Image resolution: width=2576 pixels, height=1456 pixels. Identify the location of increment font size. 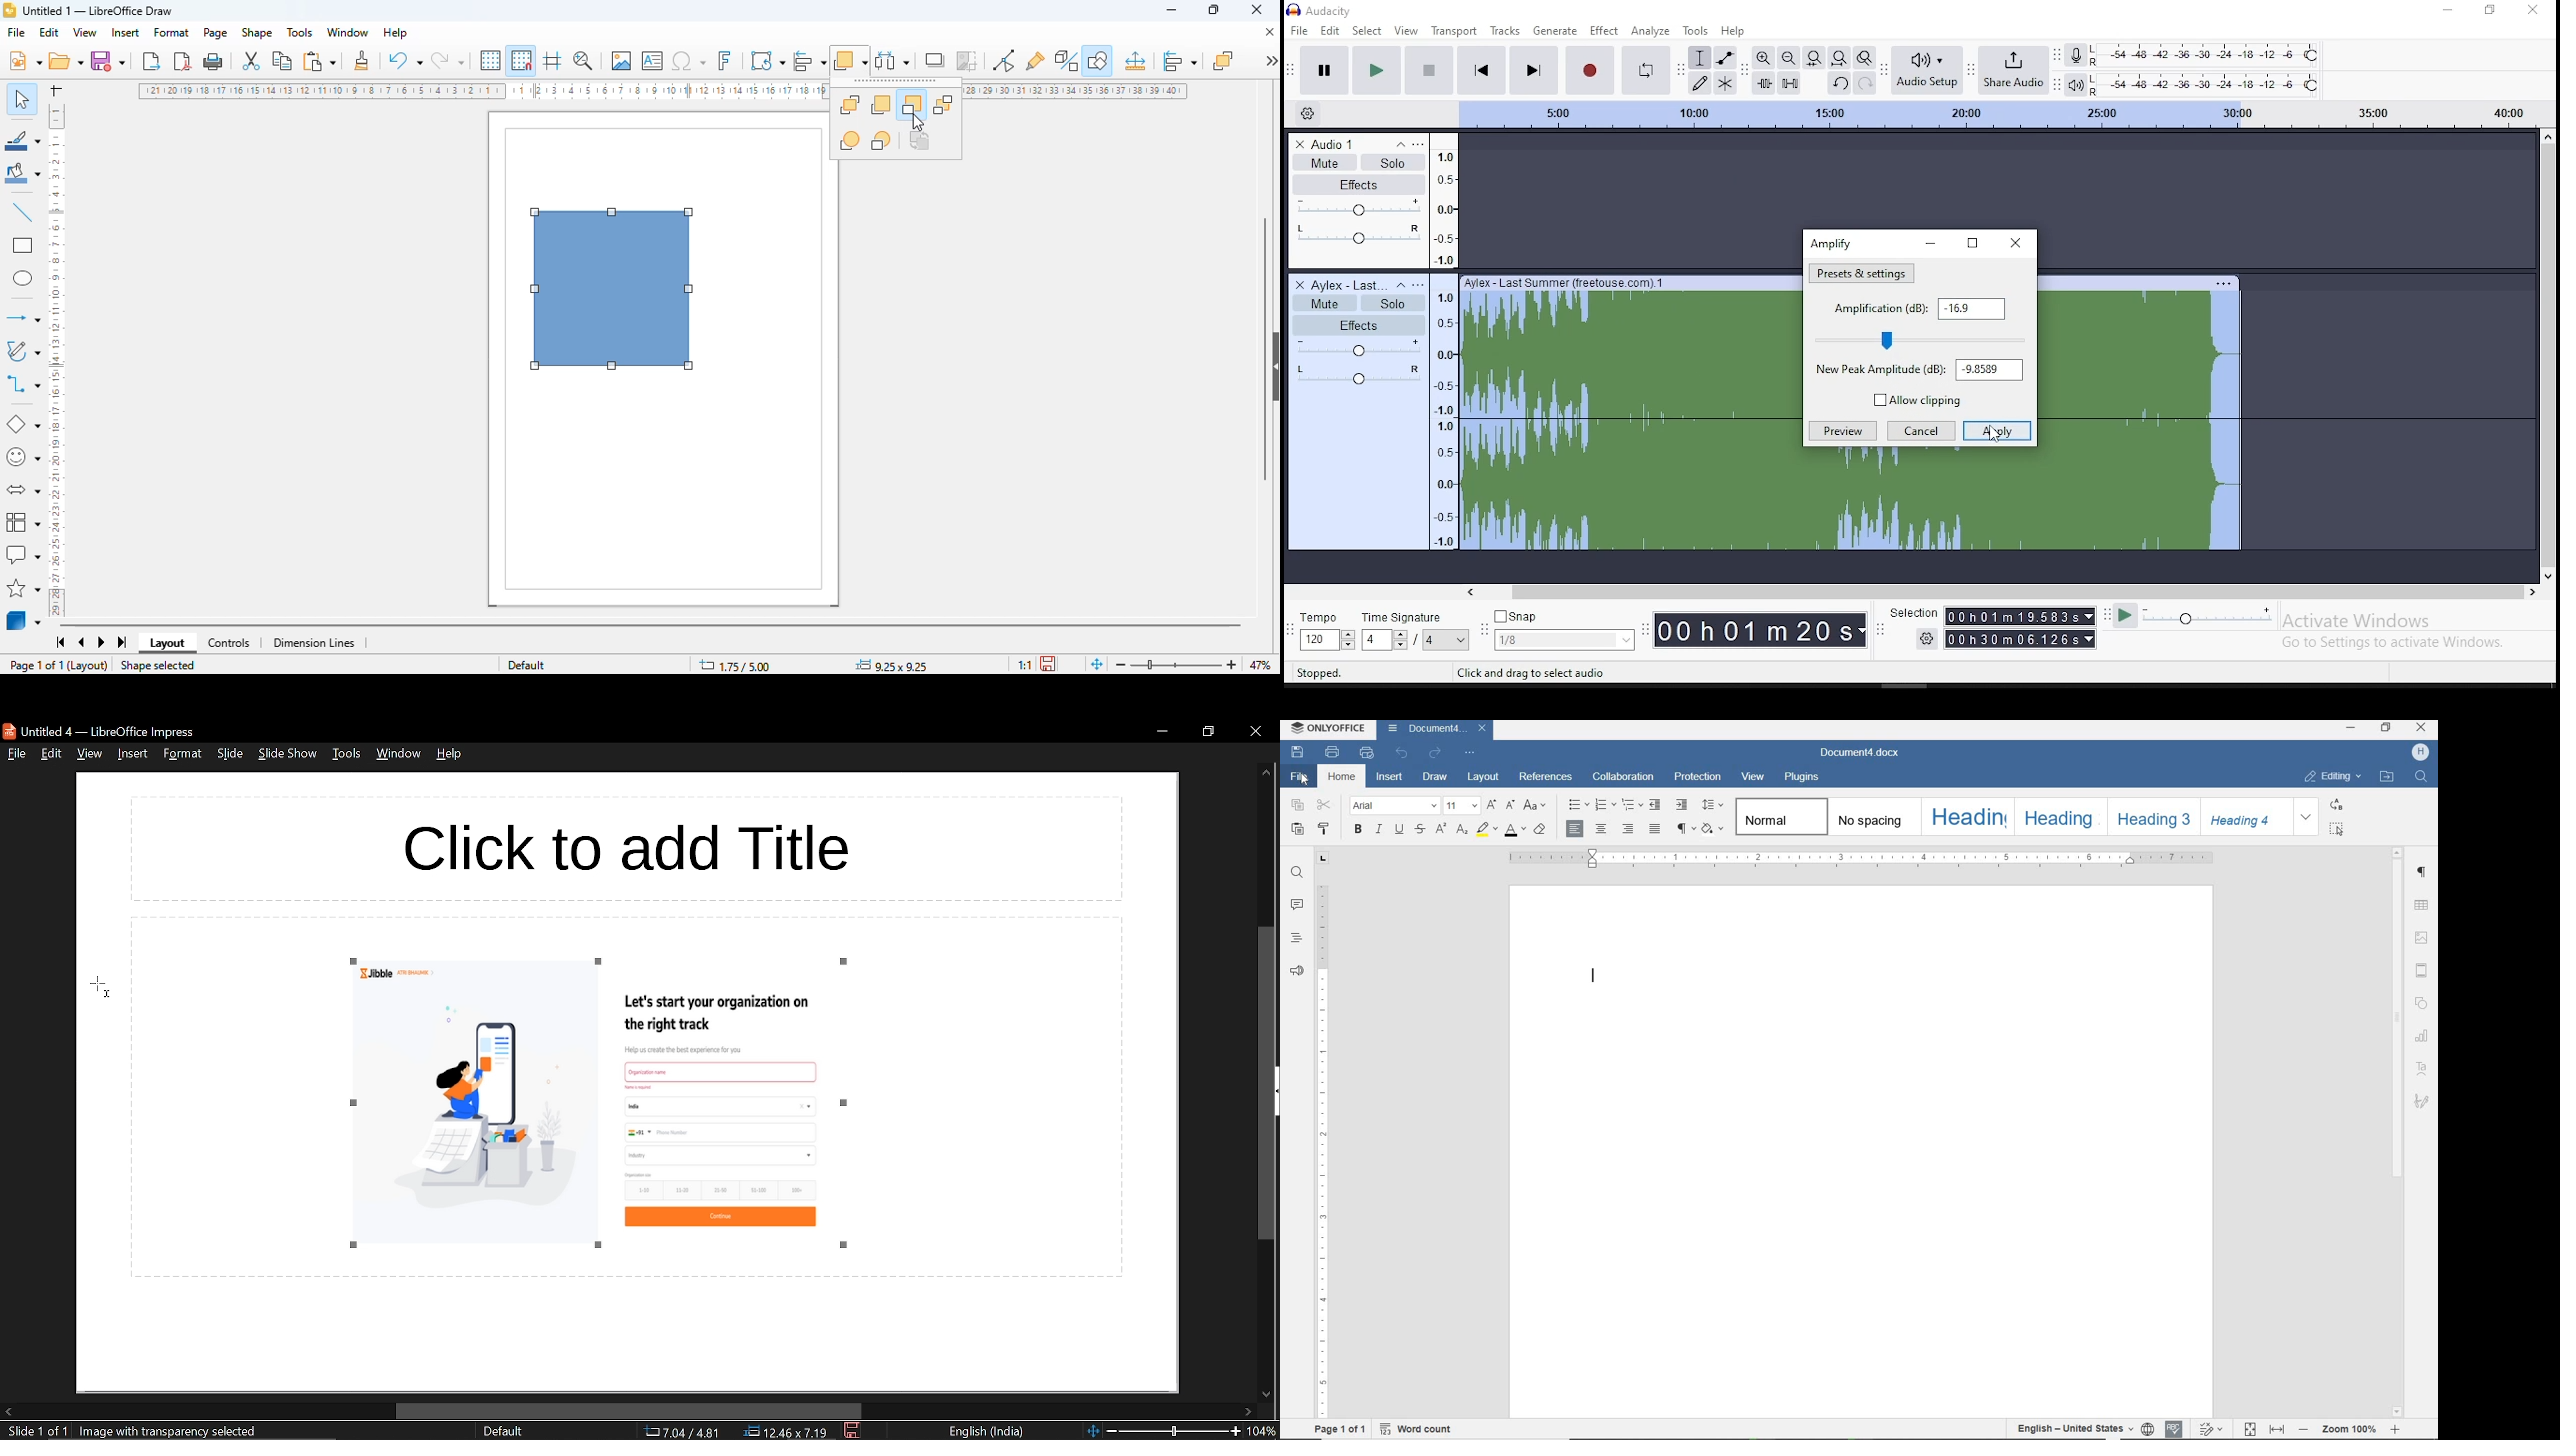
(1494, 805).